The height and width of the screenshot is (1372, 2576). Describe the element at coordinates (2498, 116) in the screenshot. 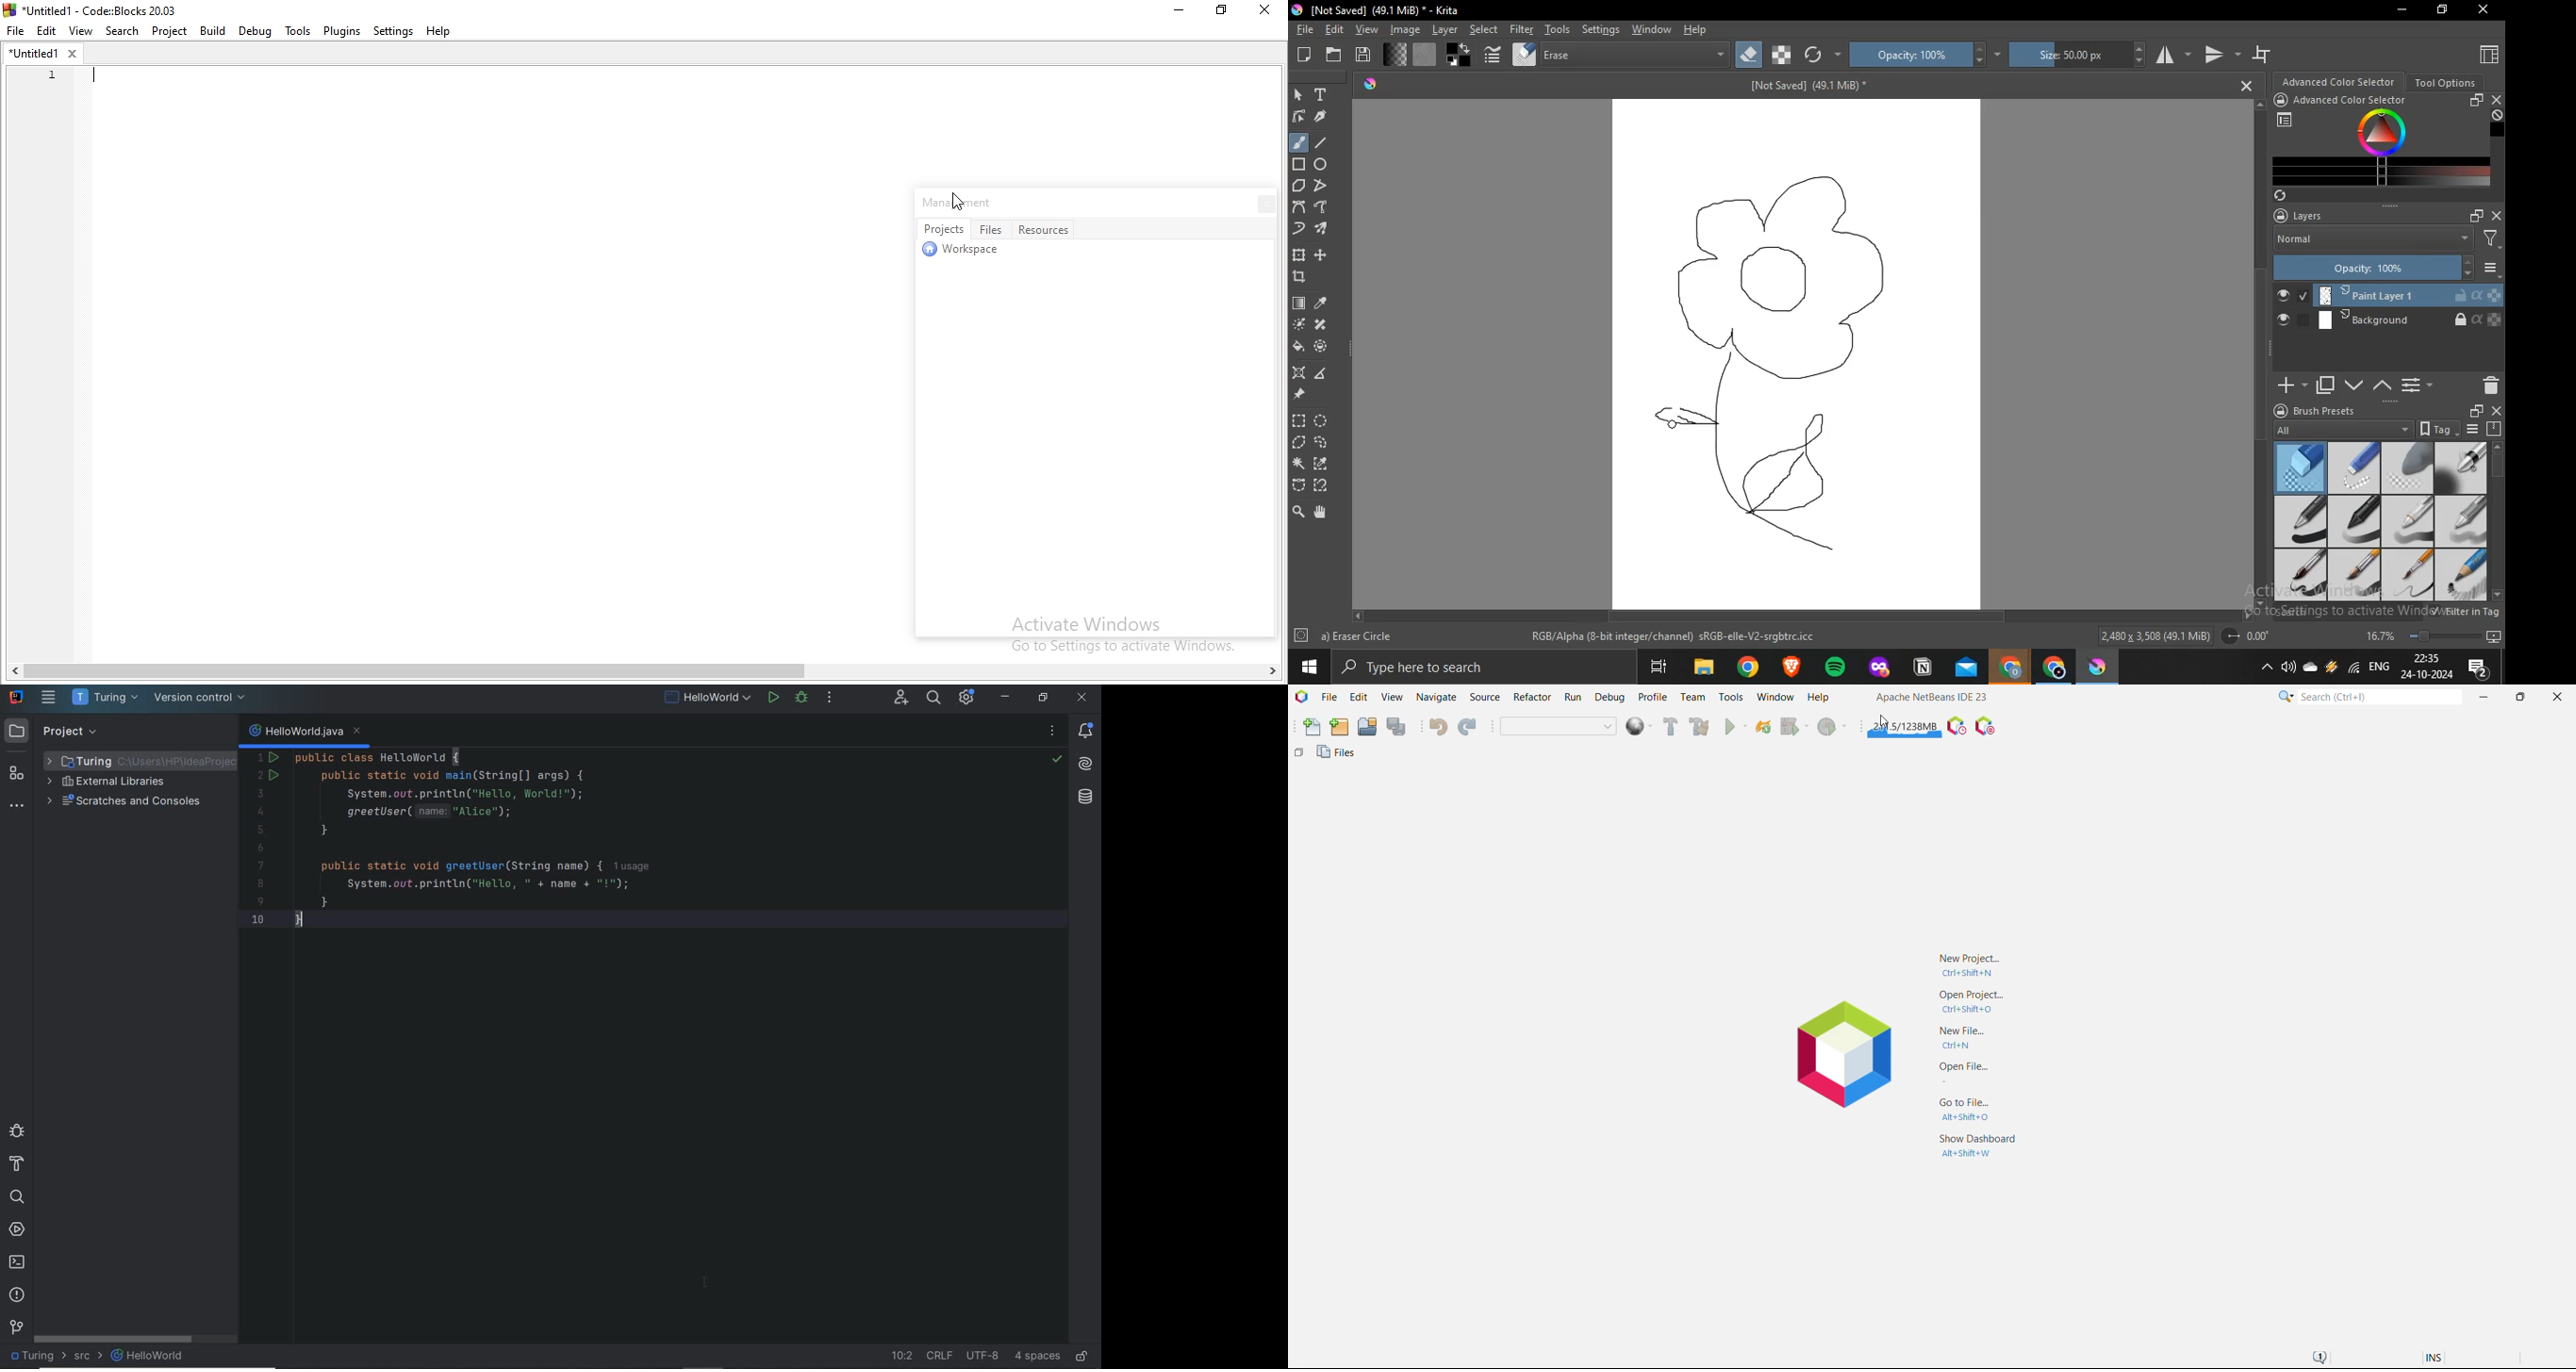

I see `Undefined` at that location.